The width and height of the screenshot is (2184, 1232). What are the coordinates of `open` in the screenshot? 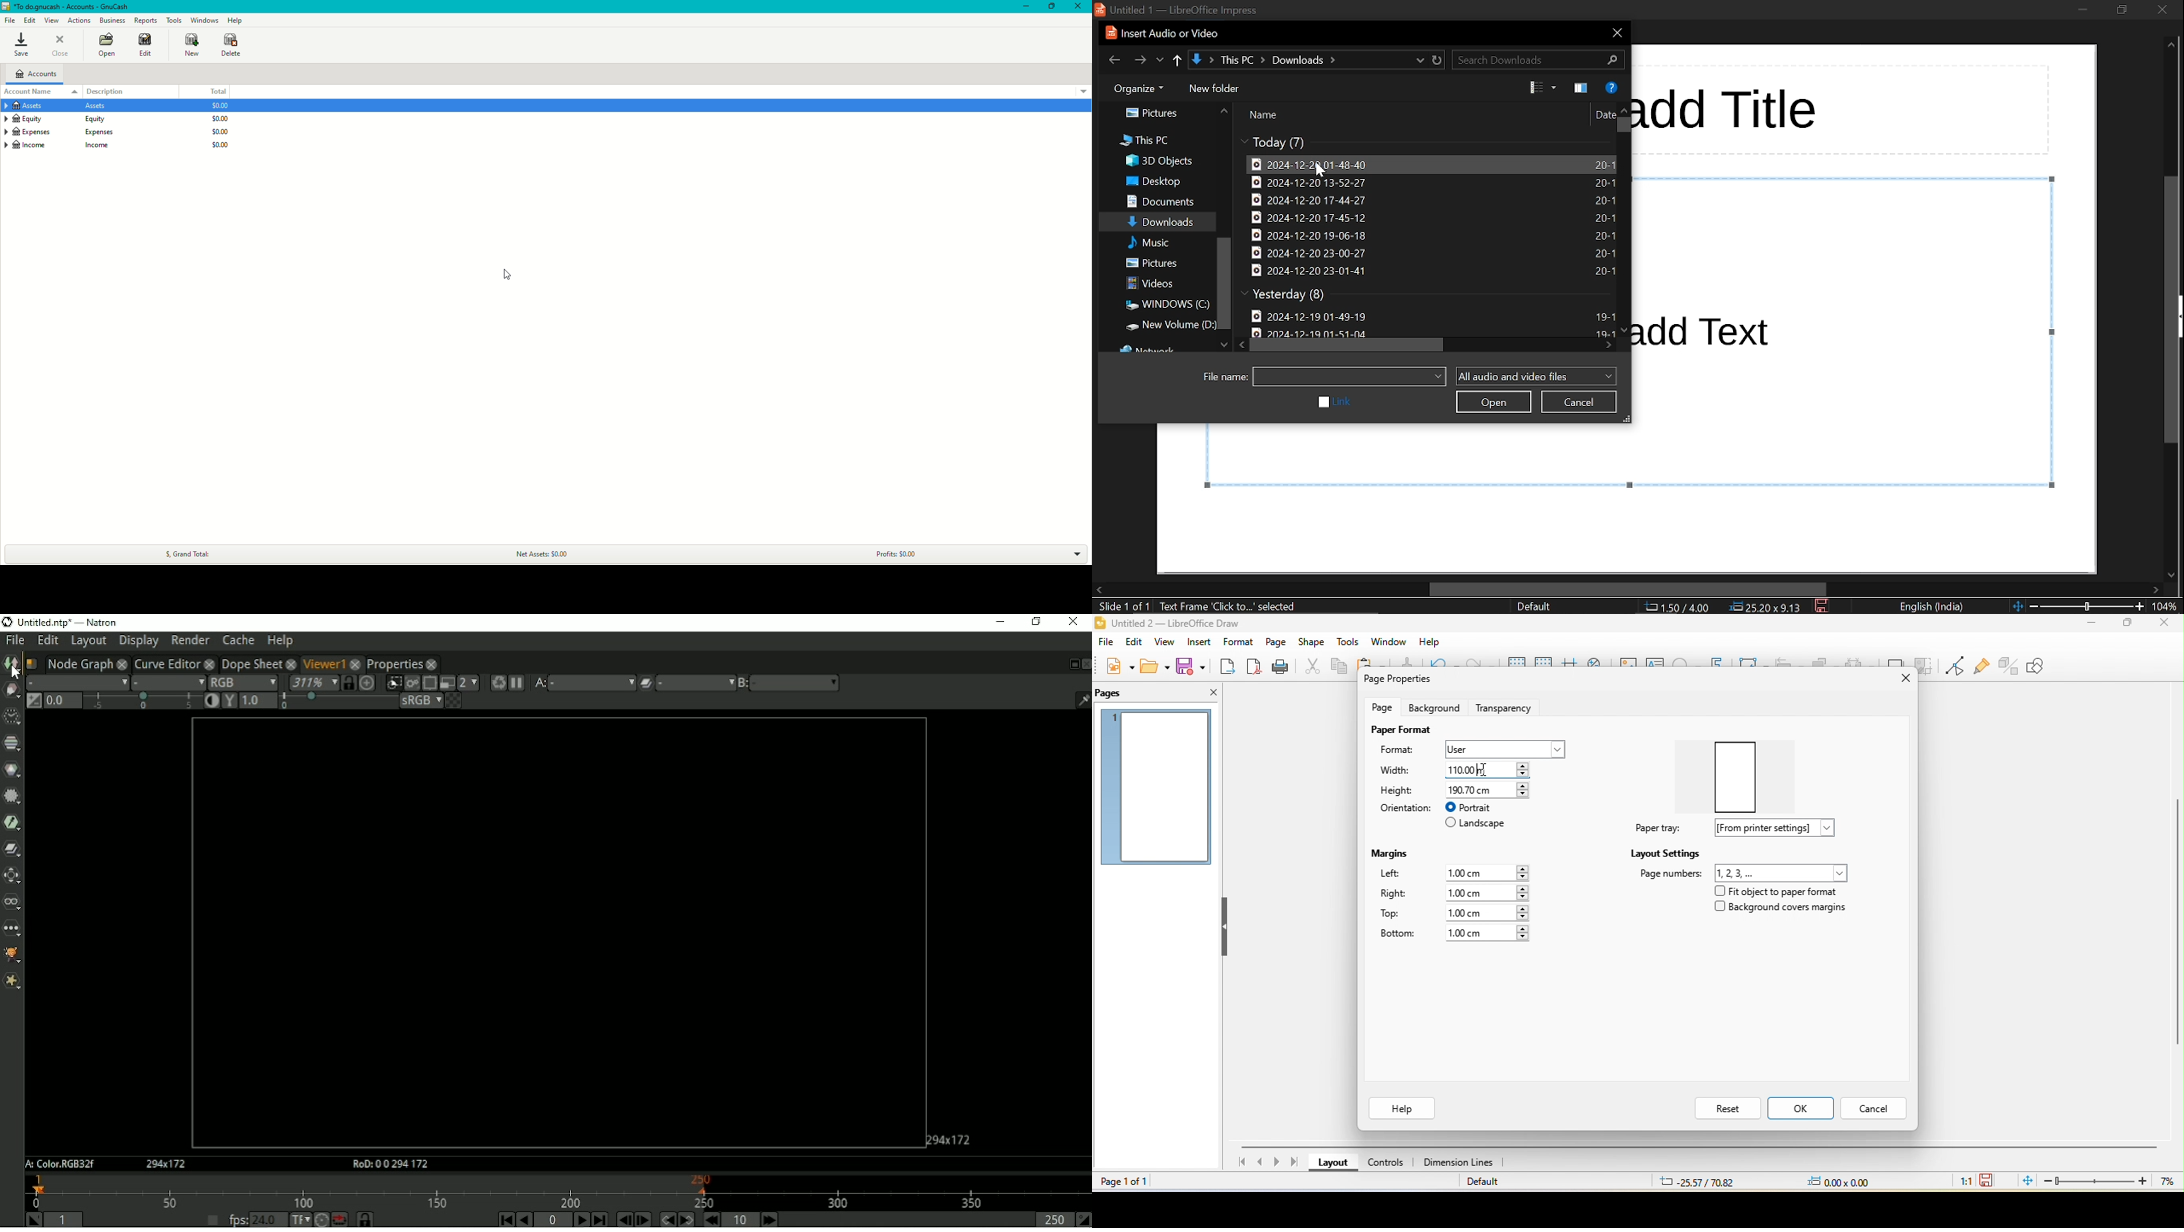 It's located at (1495, 403).